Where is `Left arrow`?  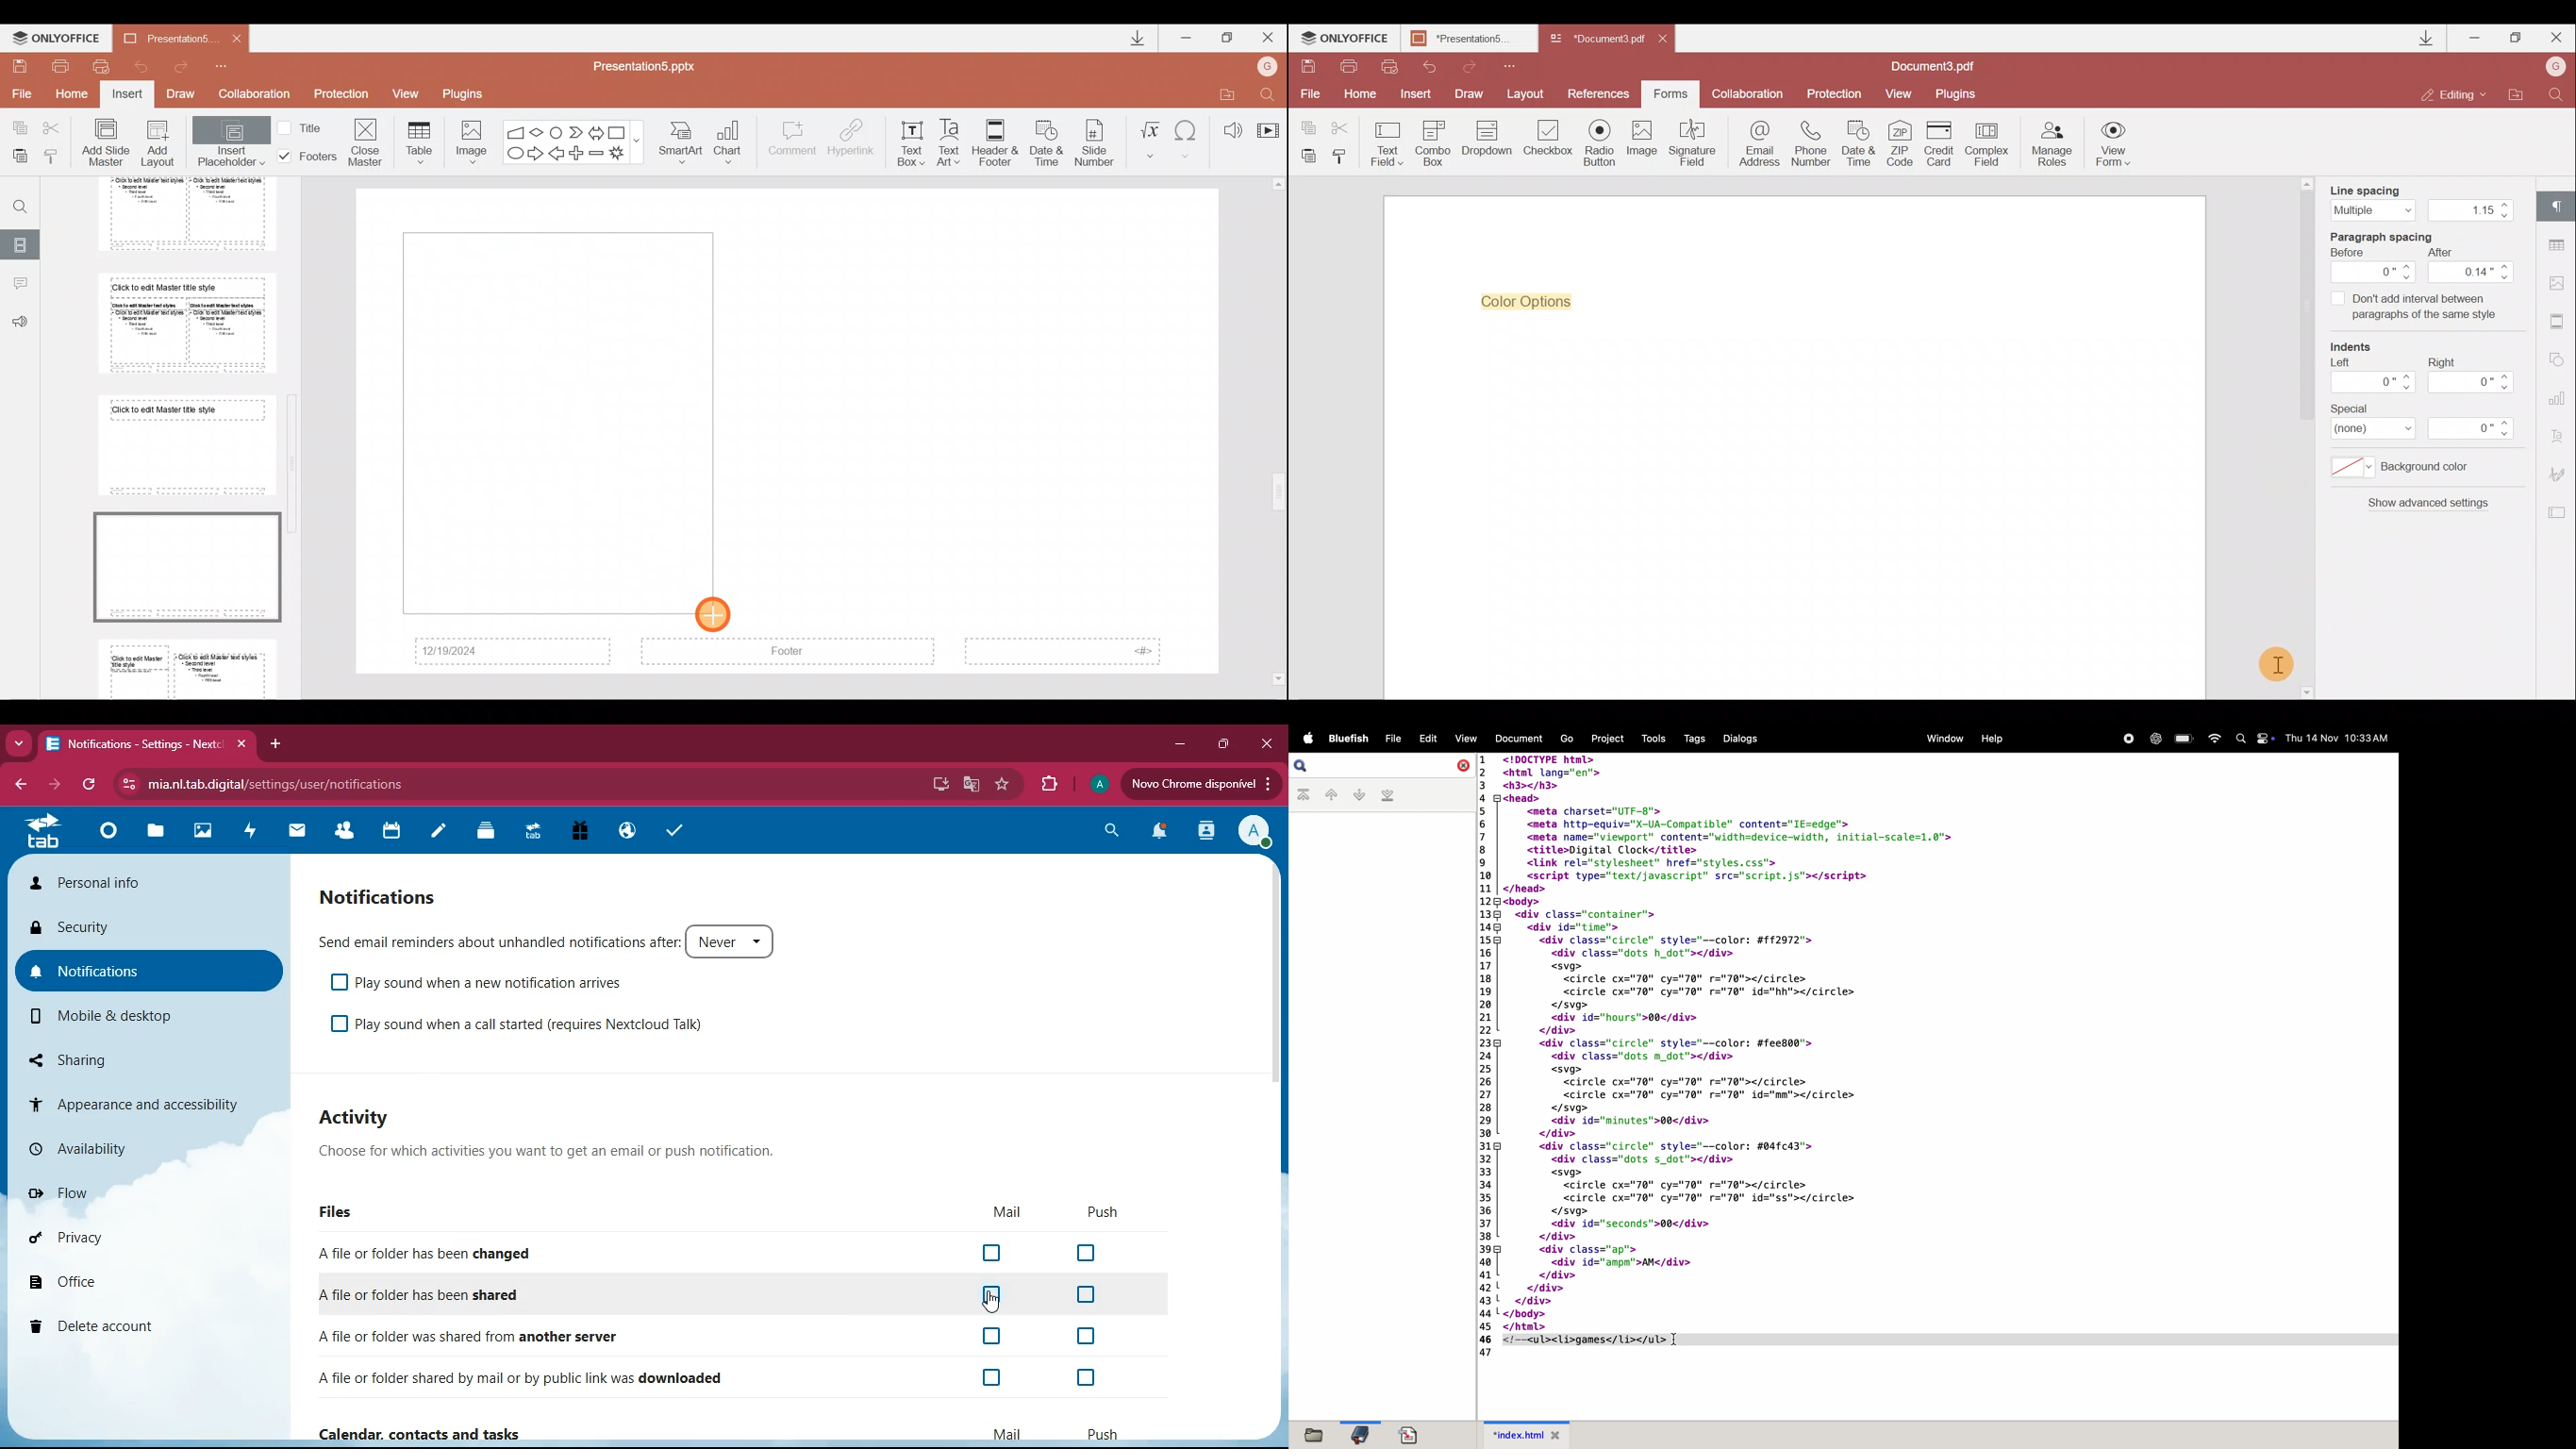 Left arrow is located at coordinates (557, 154).